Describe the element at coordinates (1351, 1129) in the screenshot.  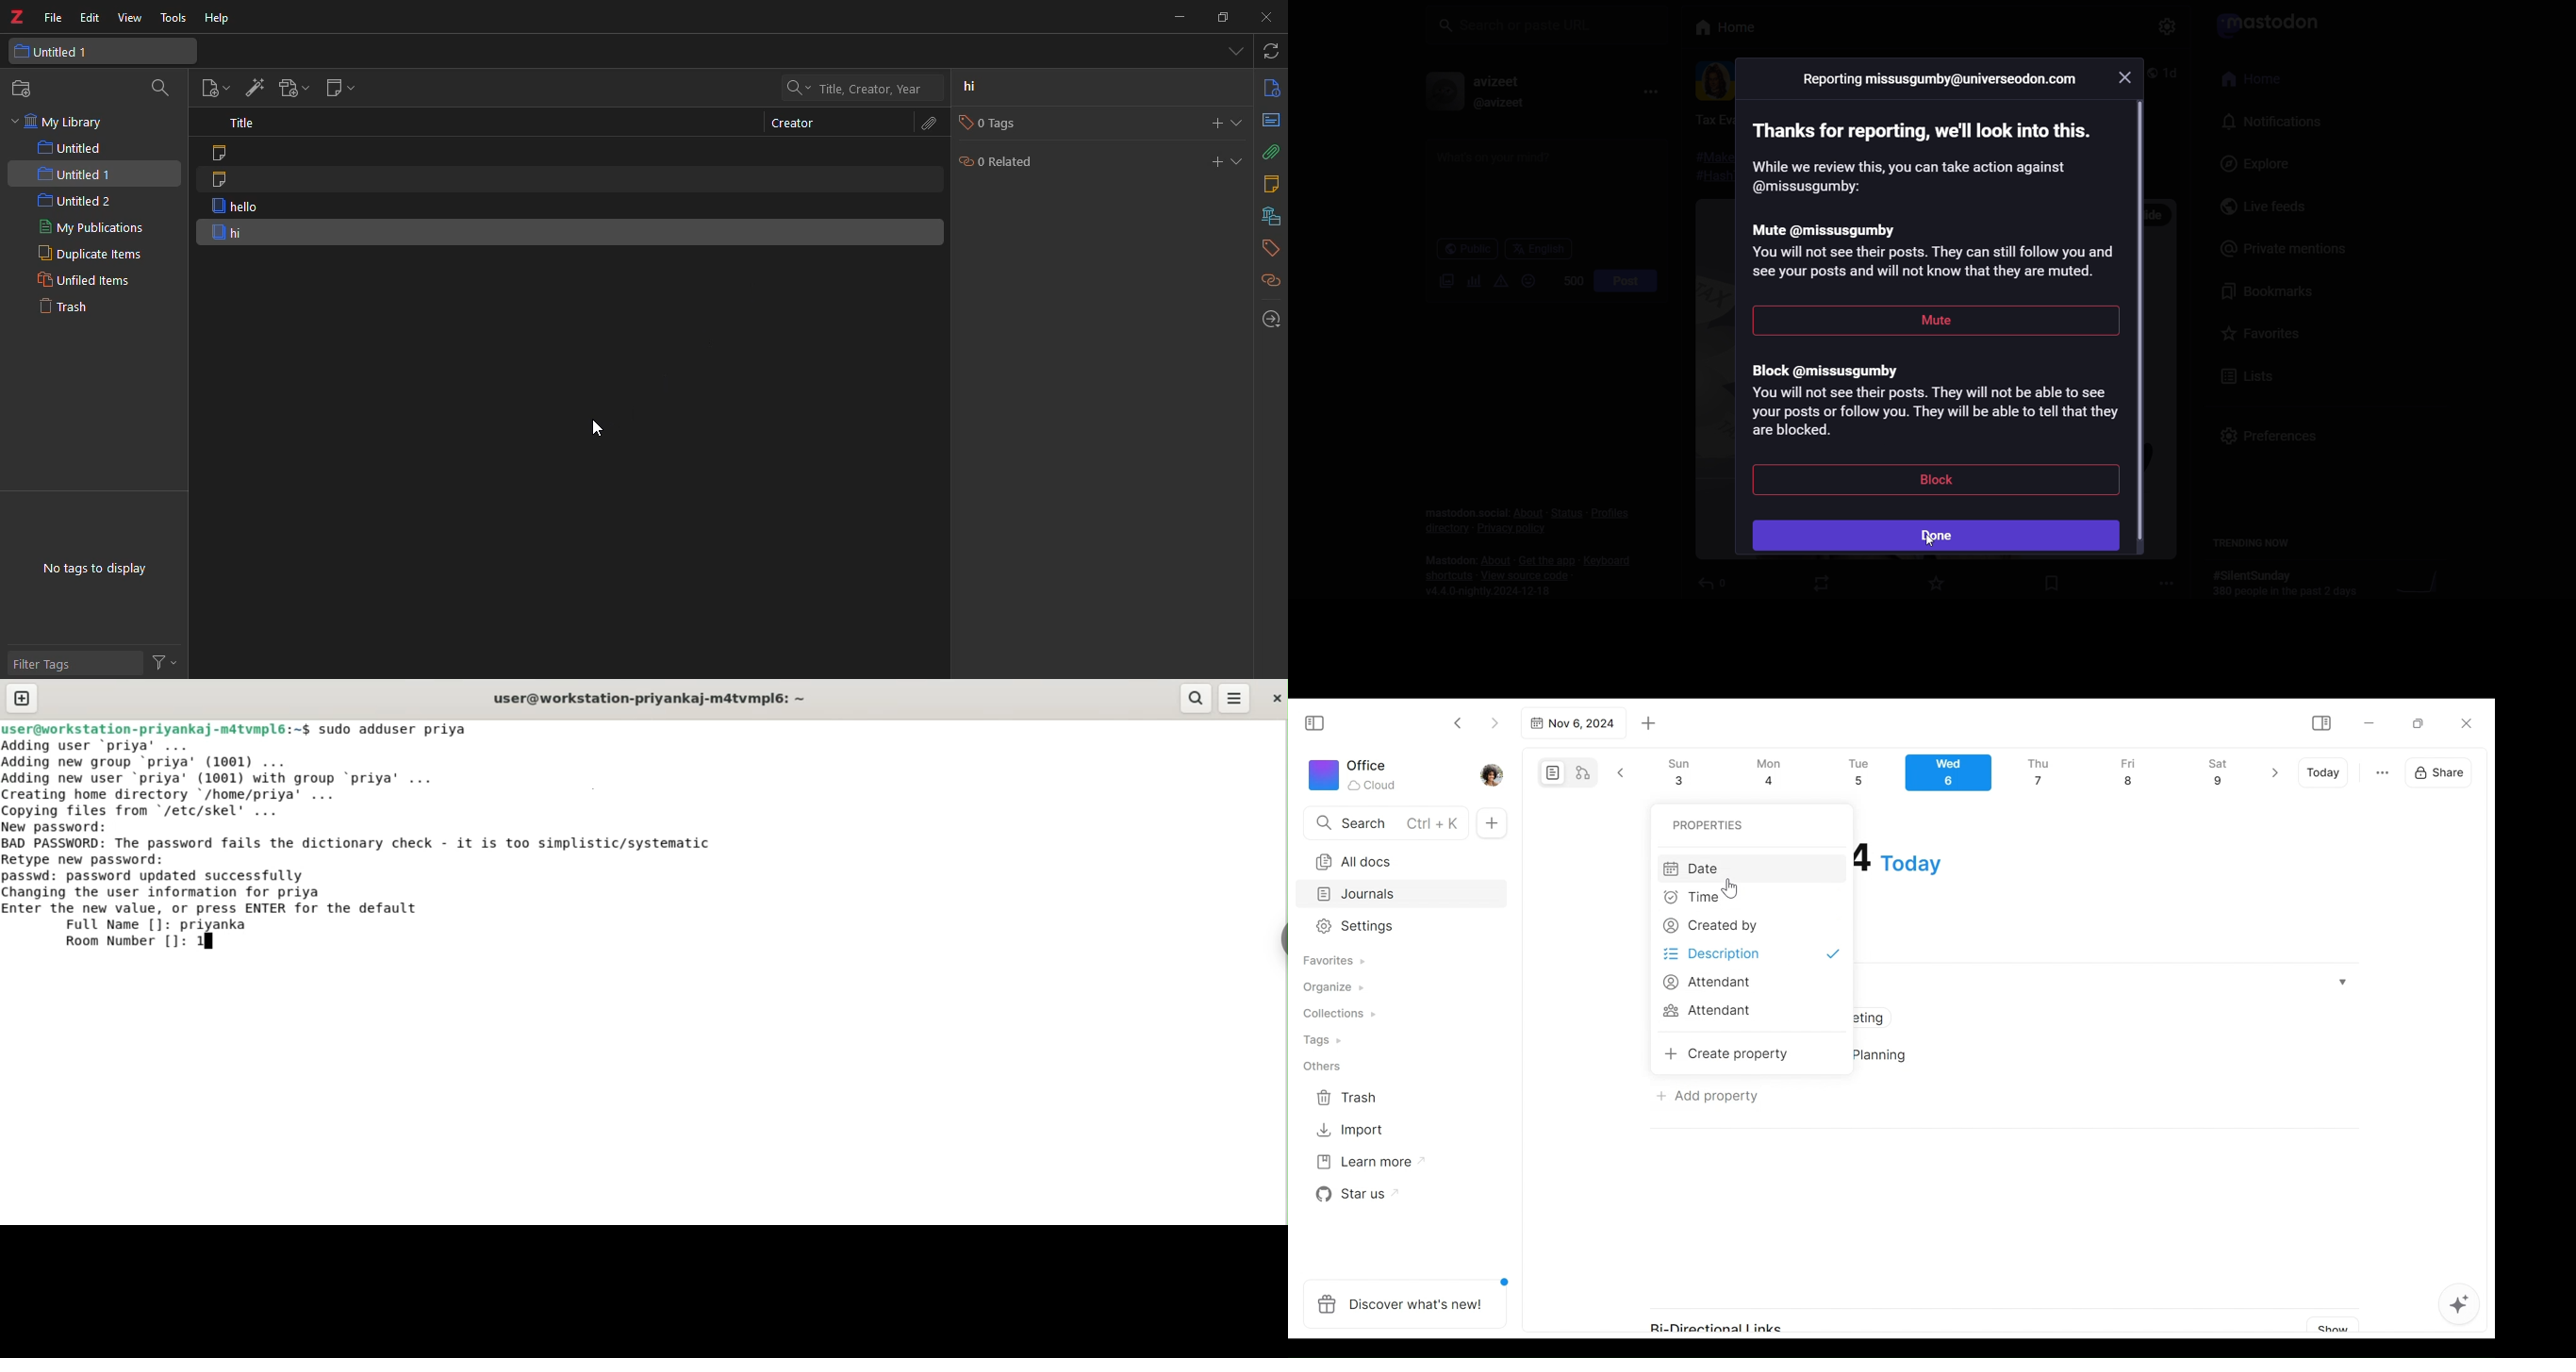
I see `Import` at that location.